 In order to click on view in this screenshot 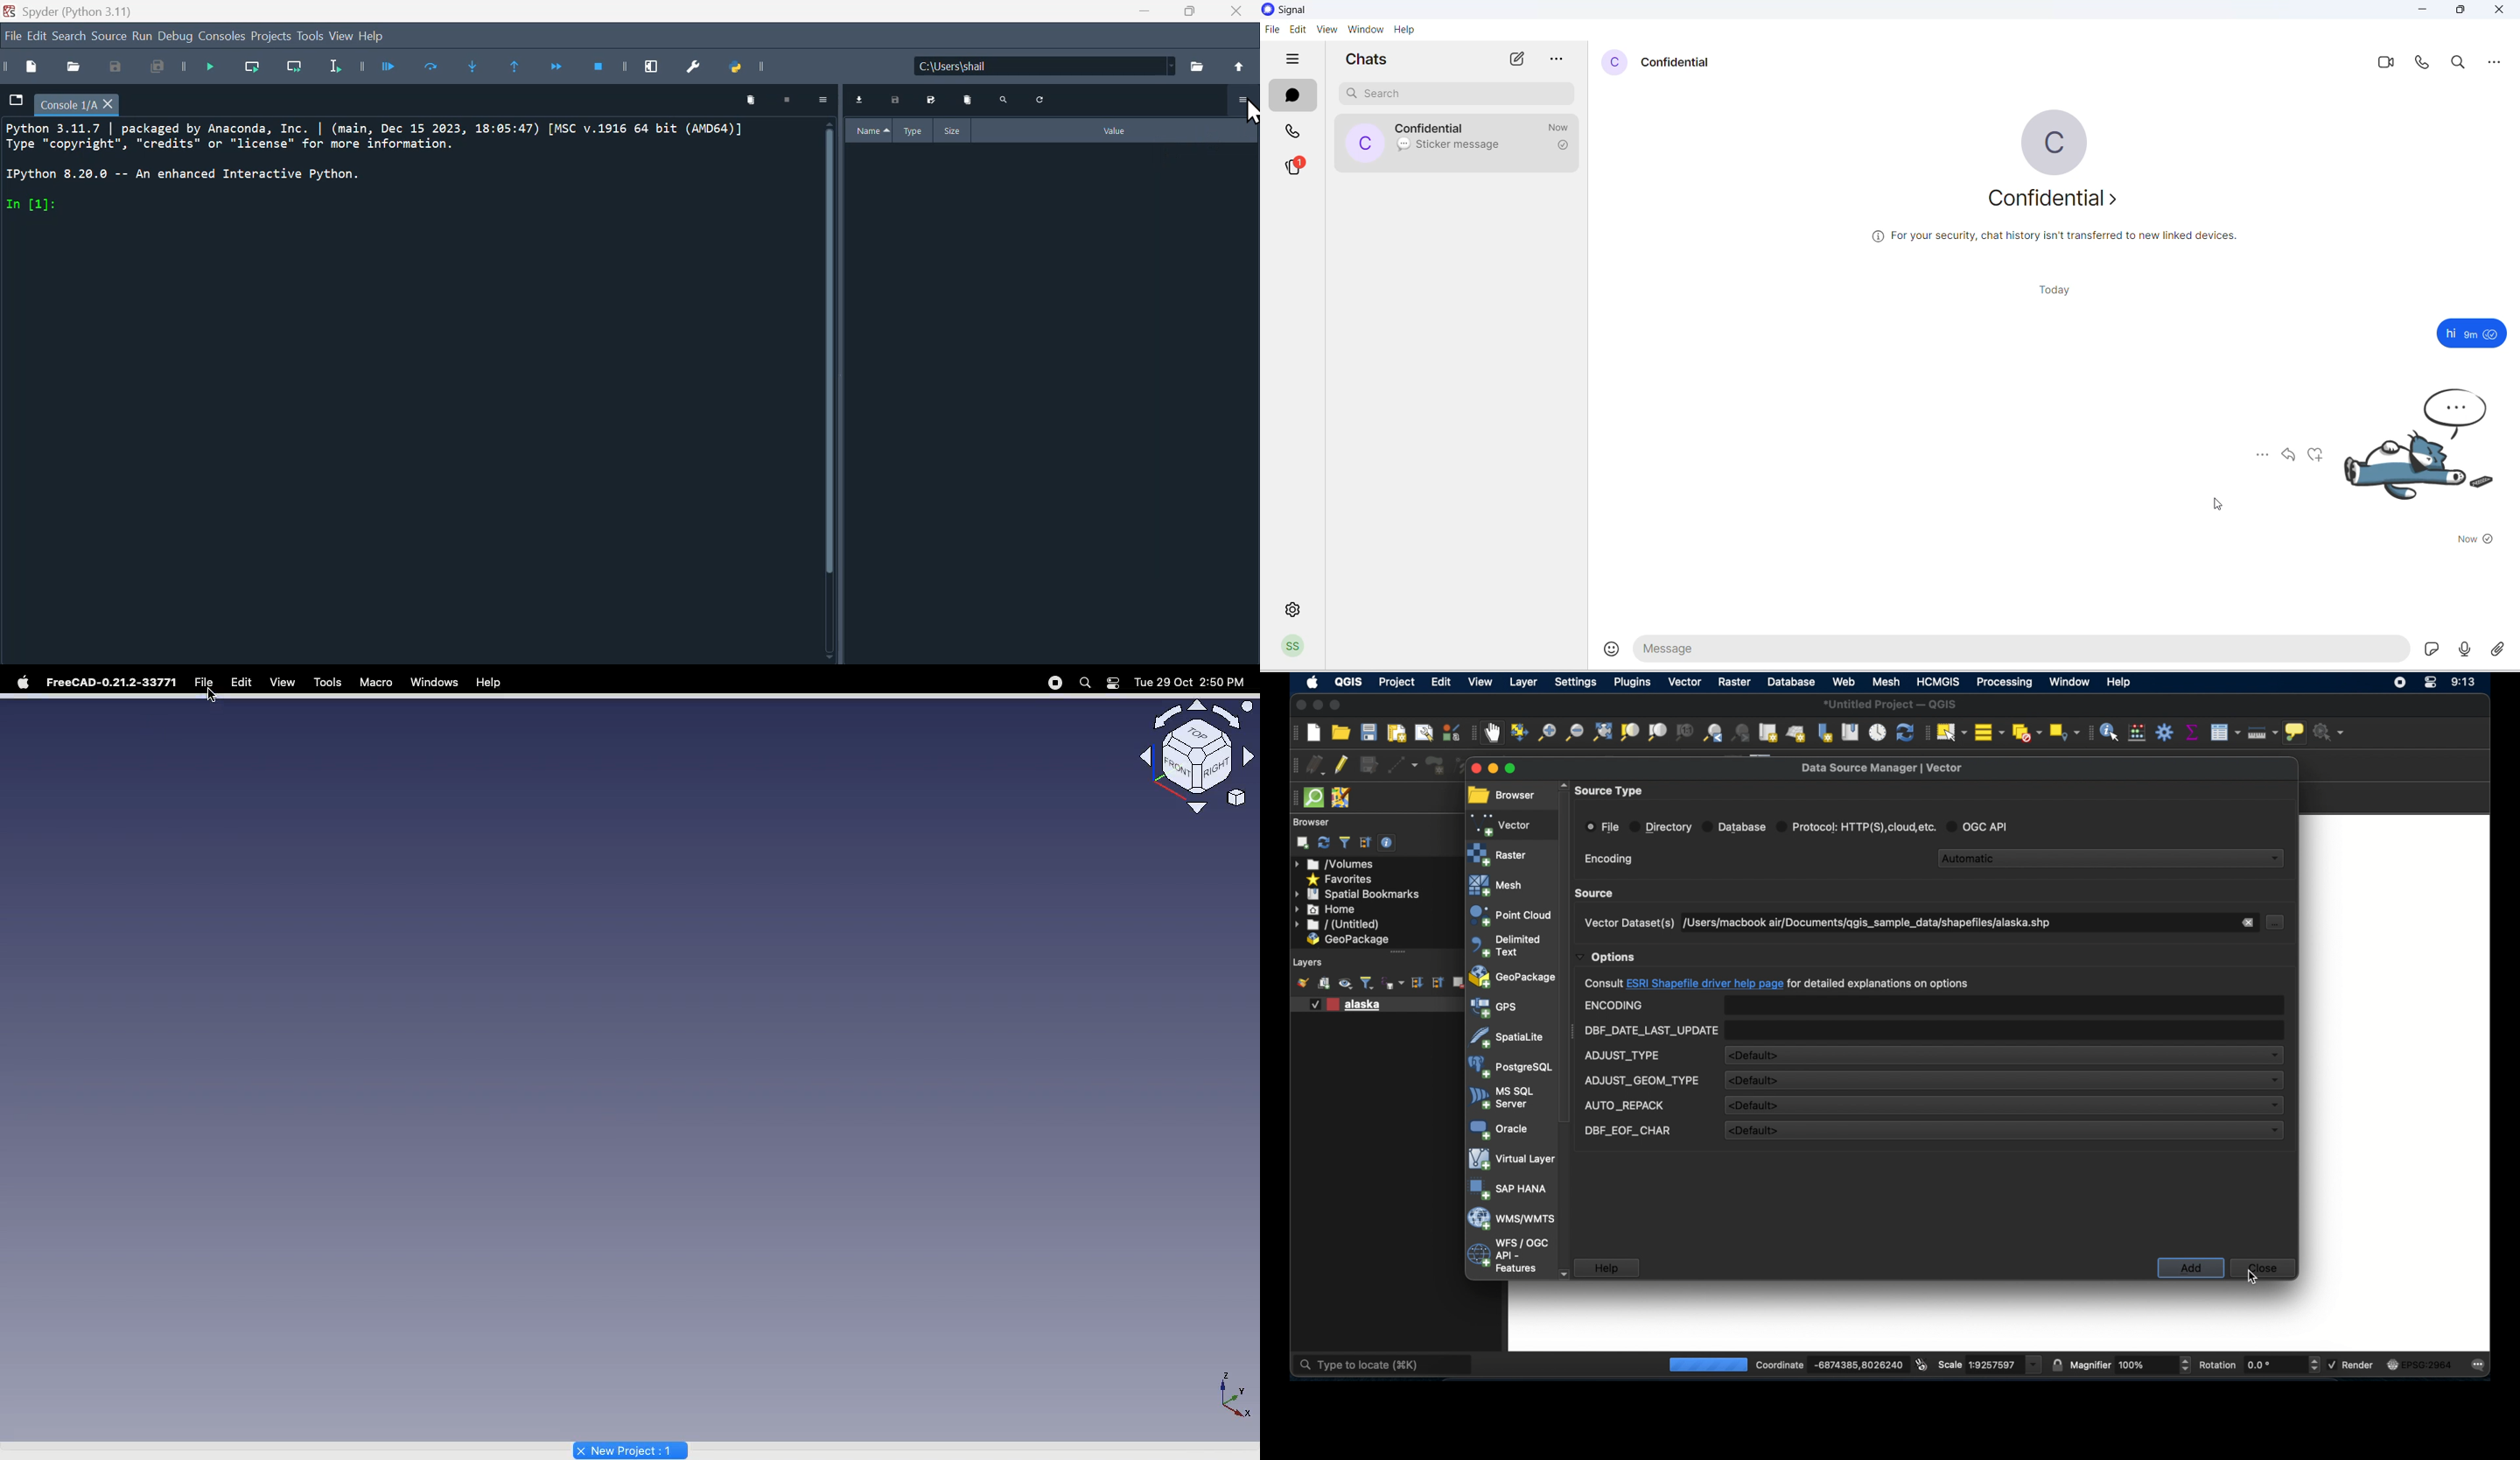, I will do `click(1481, 681)`.